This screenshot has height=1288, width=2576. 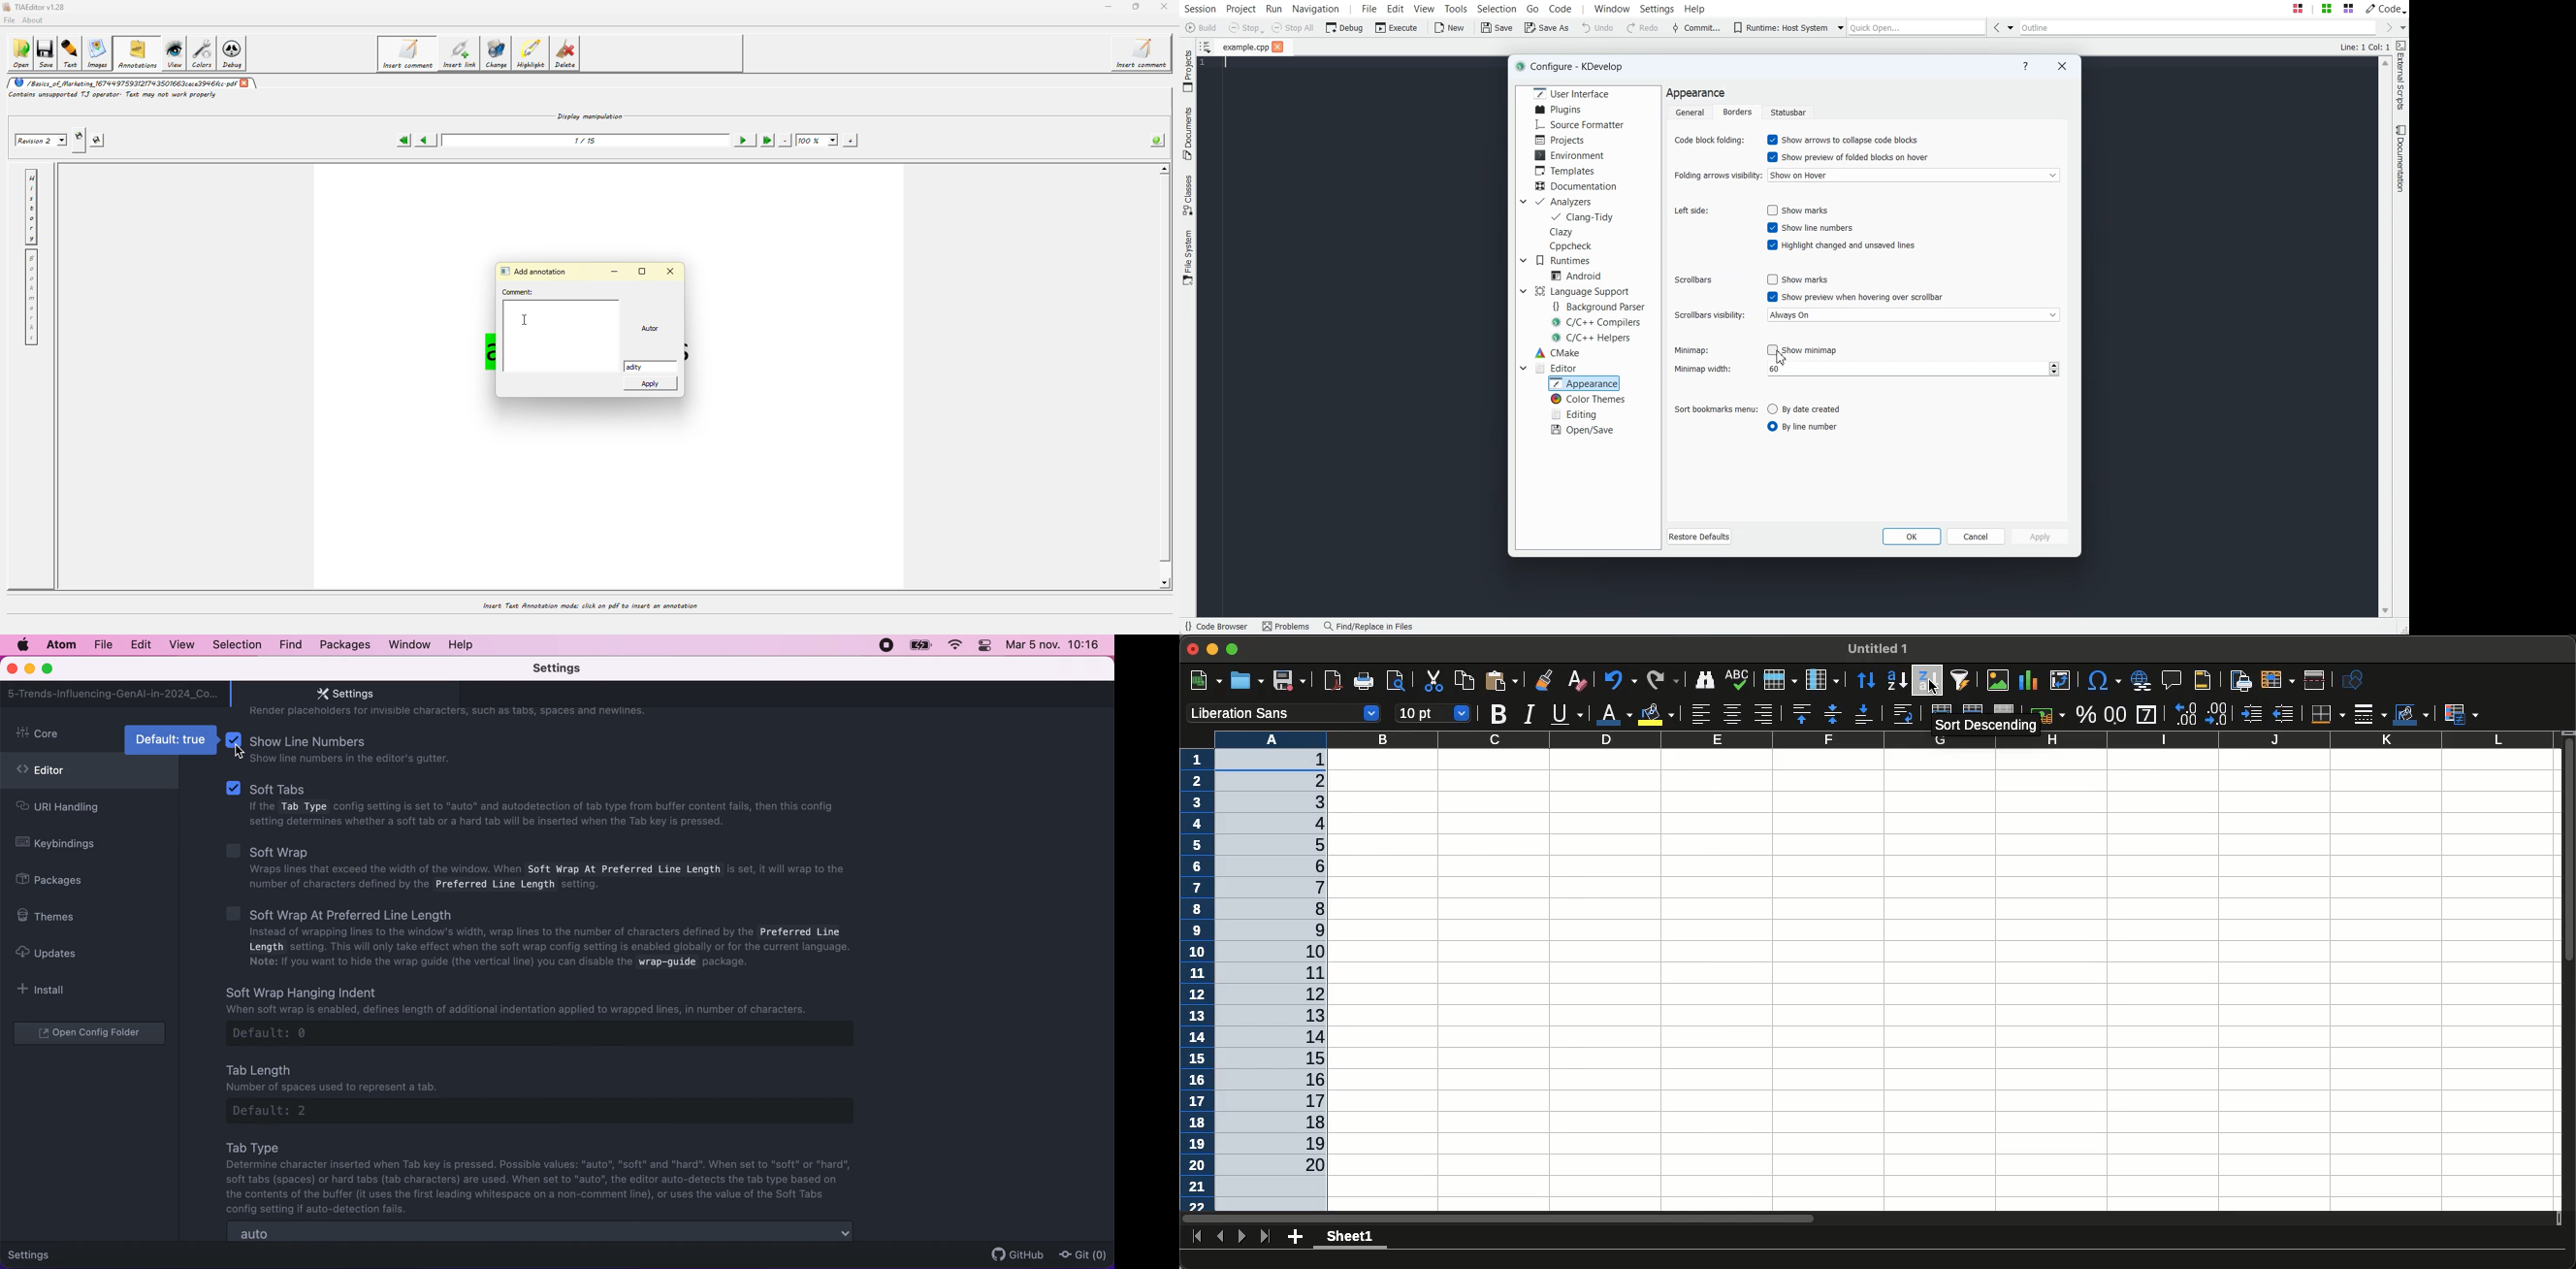 What do you see at coordinates (20, 53) in the screenshot?
I see `open` at bounding box center [20, 53].